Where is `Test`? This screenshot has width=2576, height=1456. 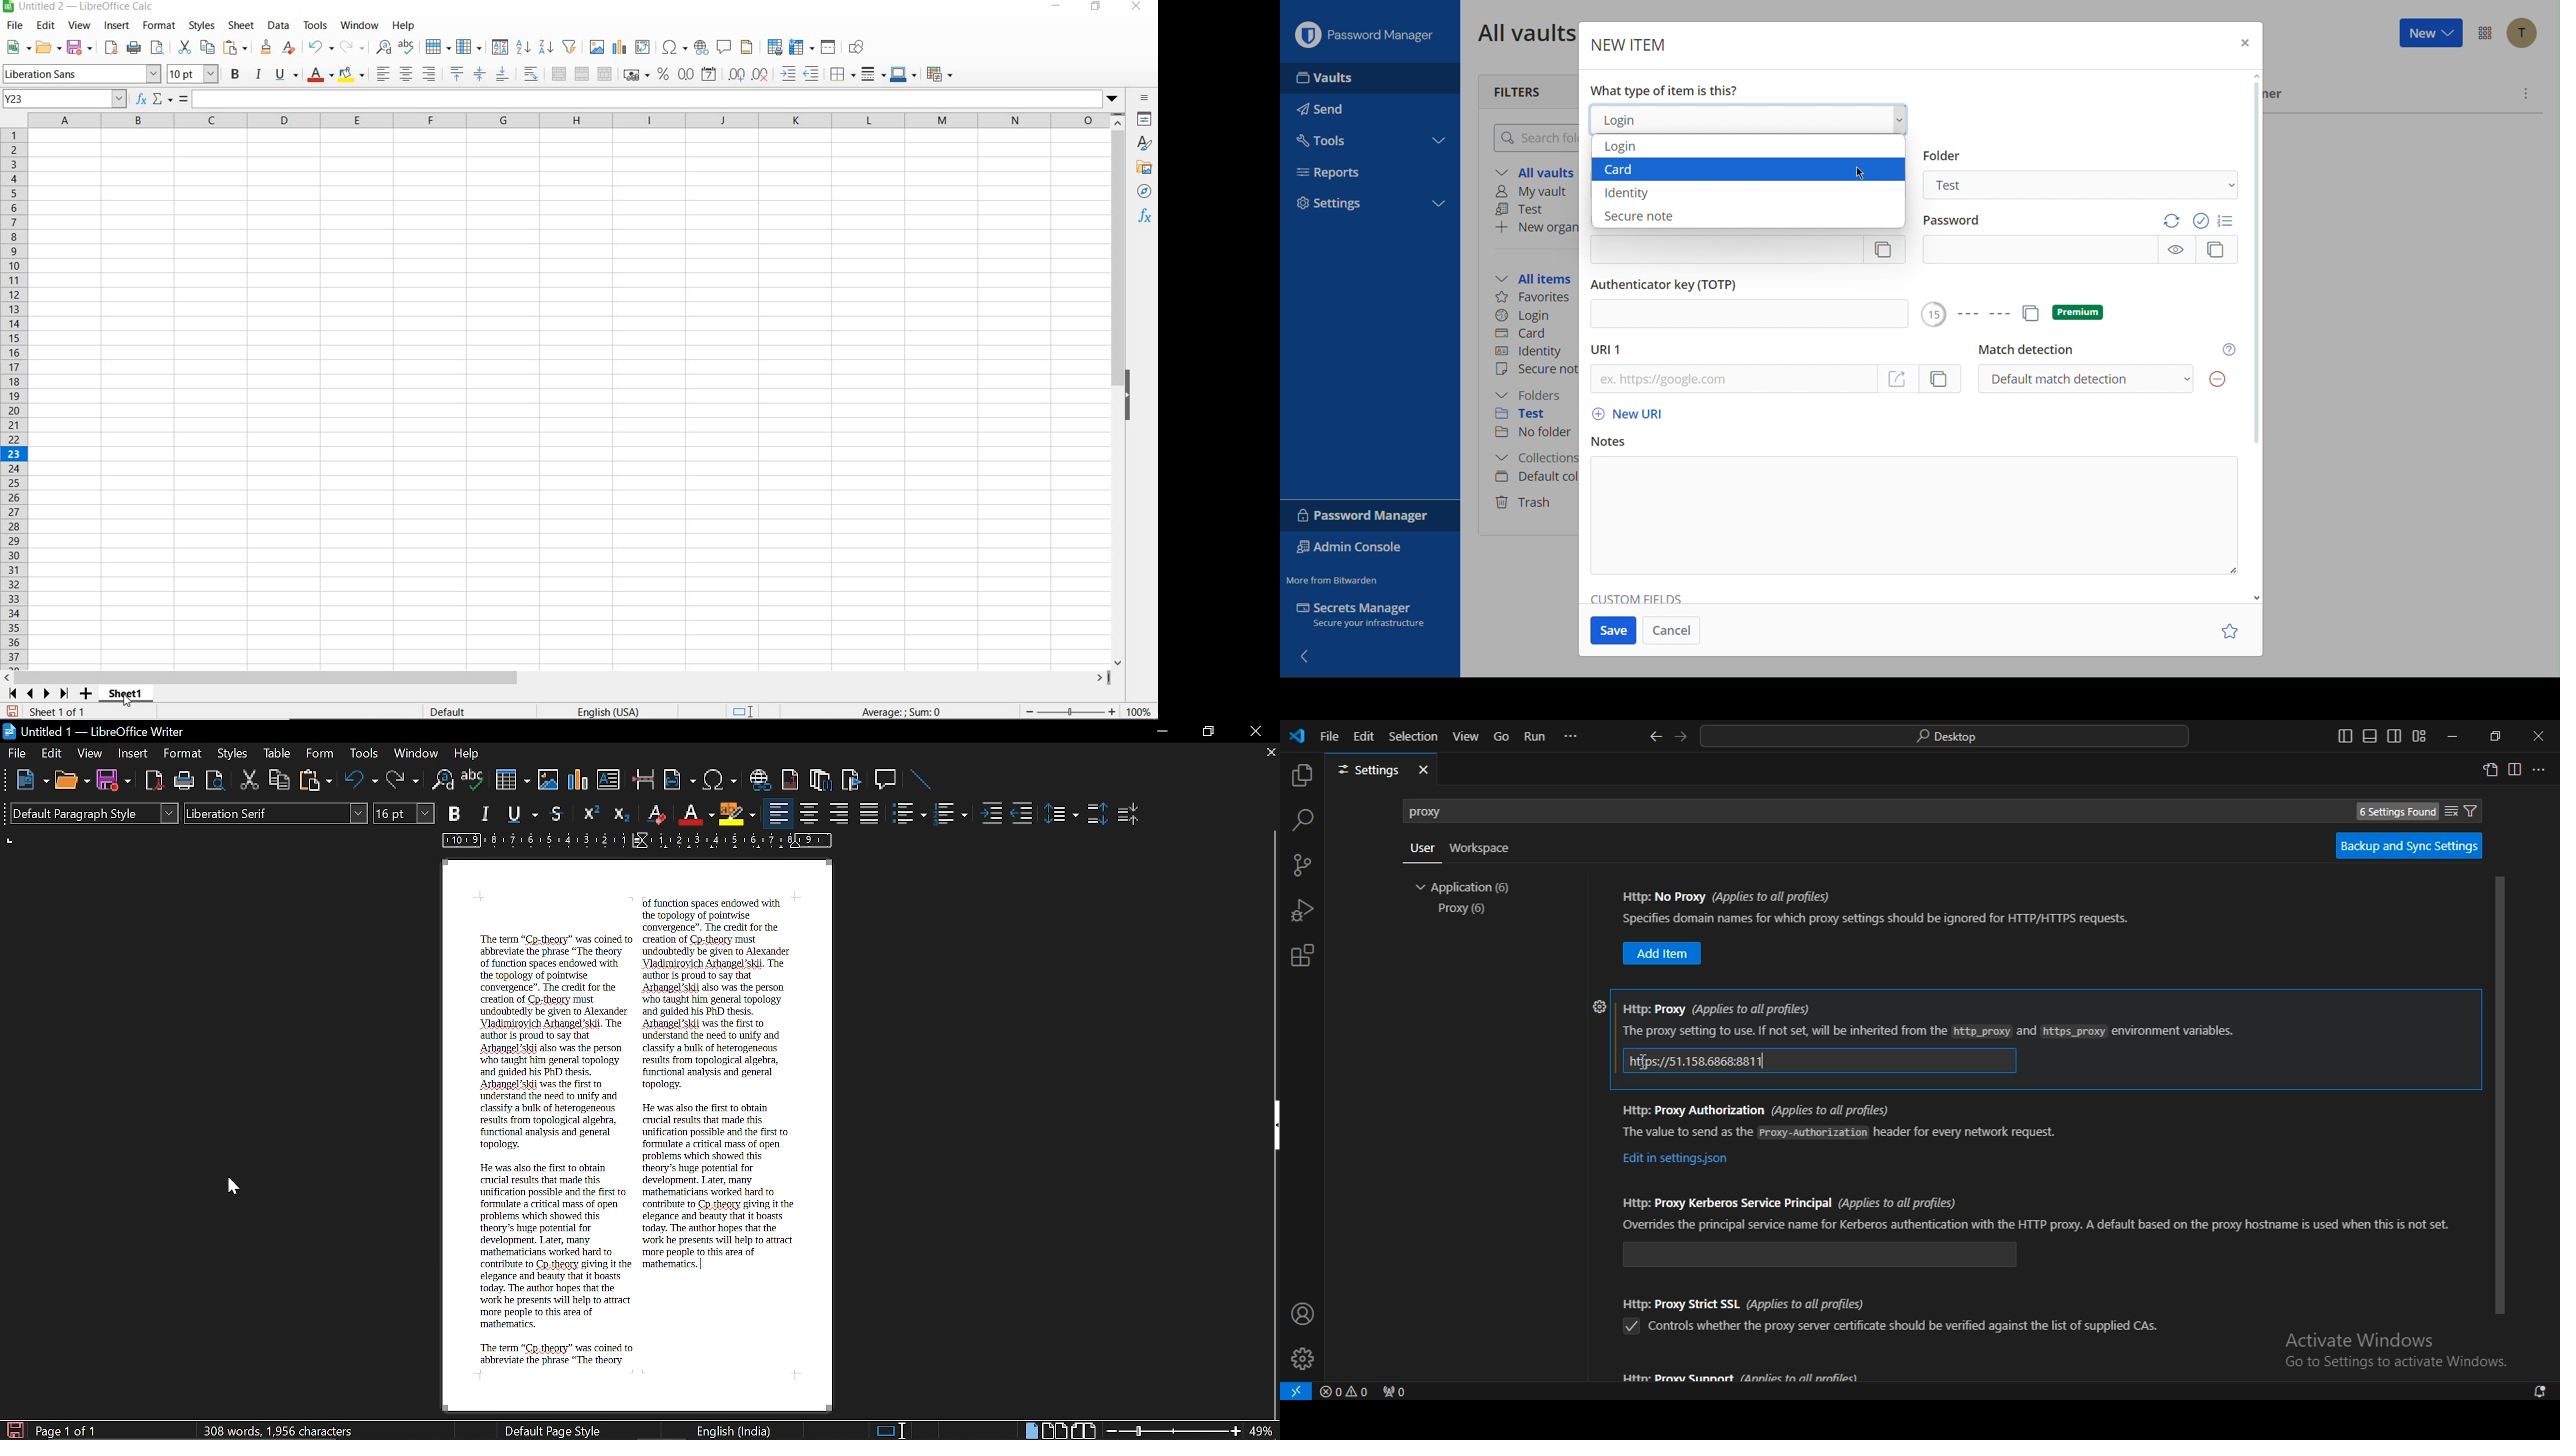
Test is located at coordinates (1525, 415).